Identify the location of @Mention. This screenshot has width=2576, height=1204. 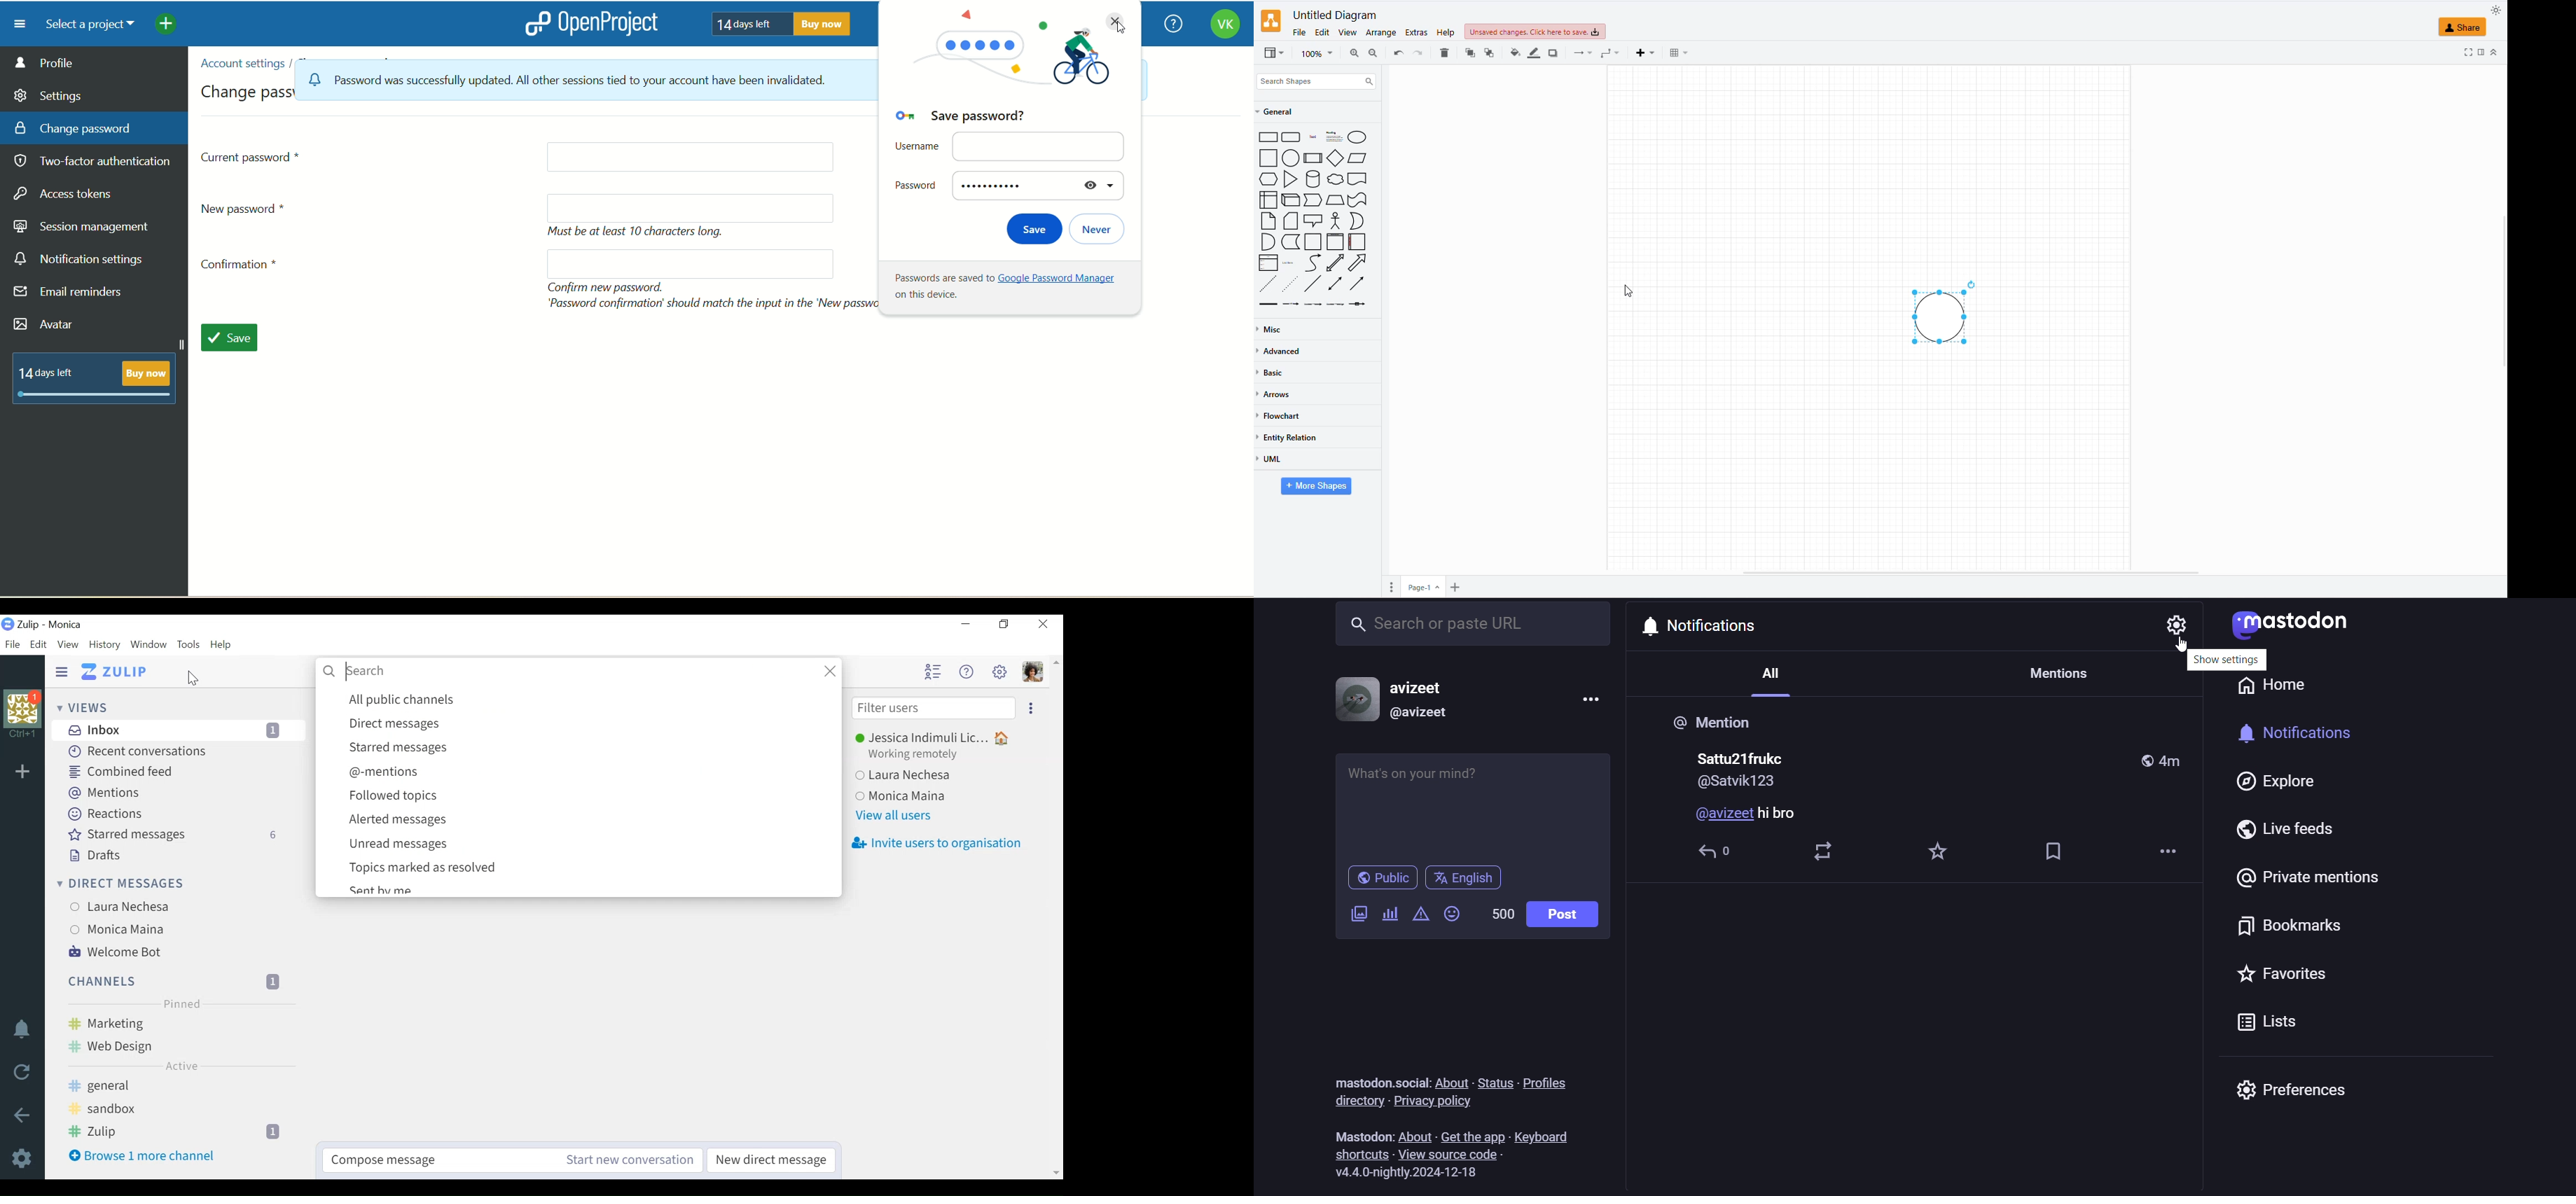
(1717, 725).